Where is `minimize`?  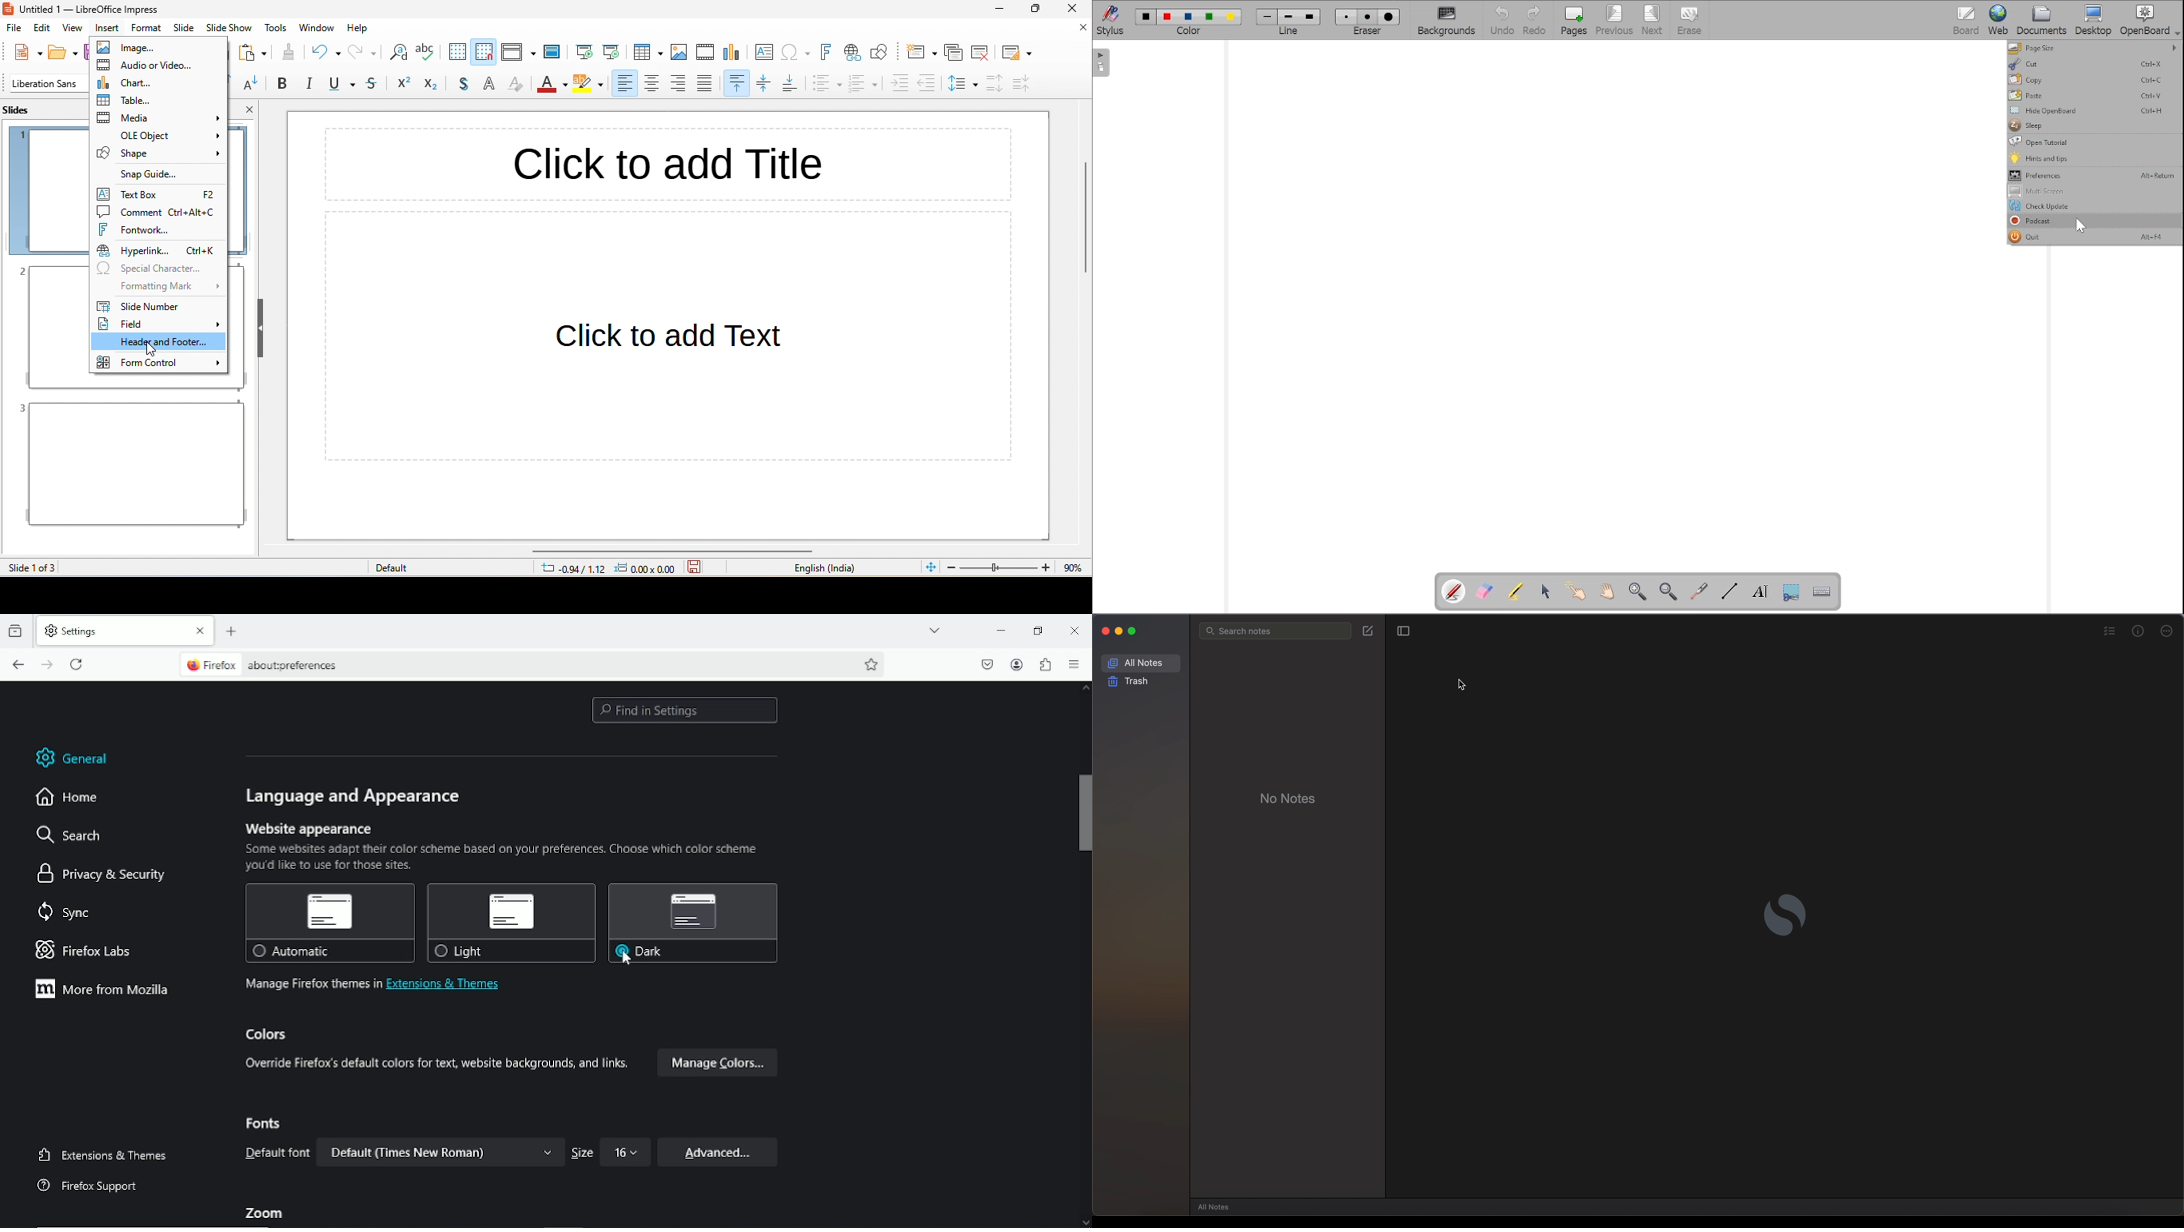
minimize is located at coordinates (1122, 632).